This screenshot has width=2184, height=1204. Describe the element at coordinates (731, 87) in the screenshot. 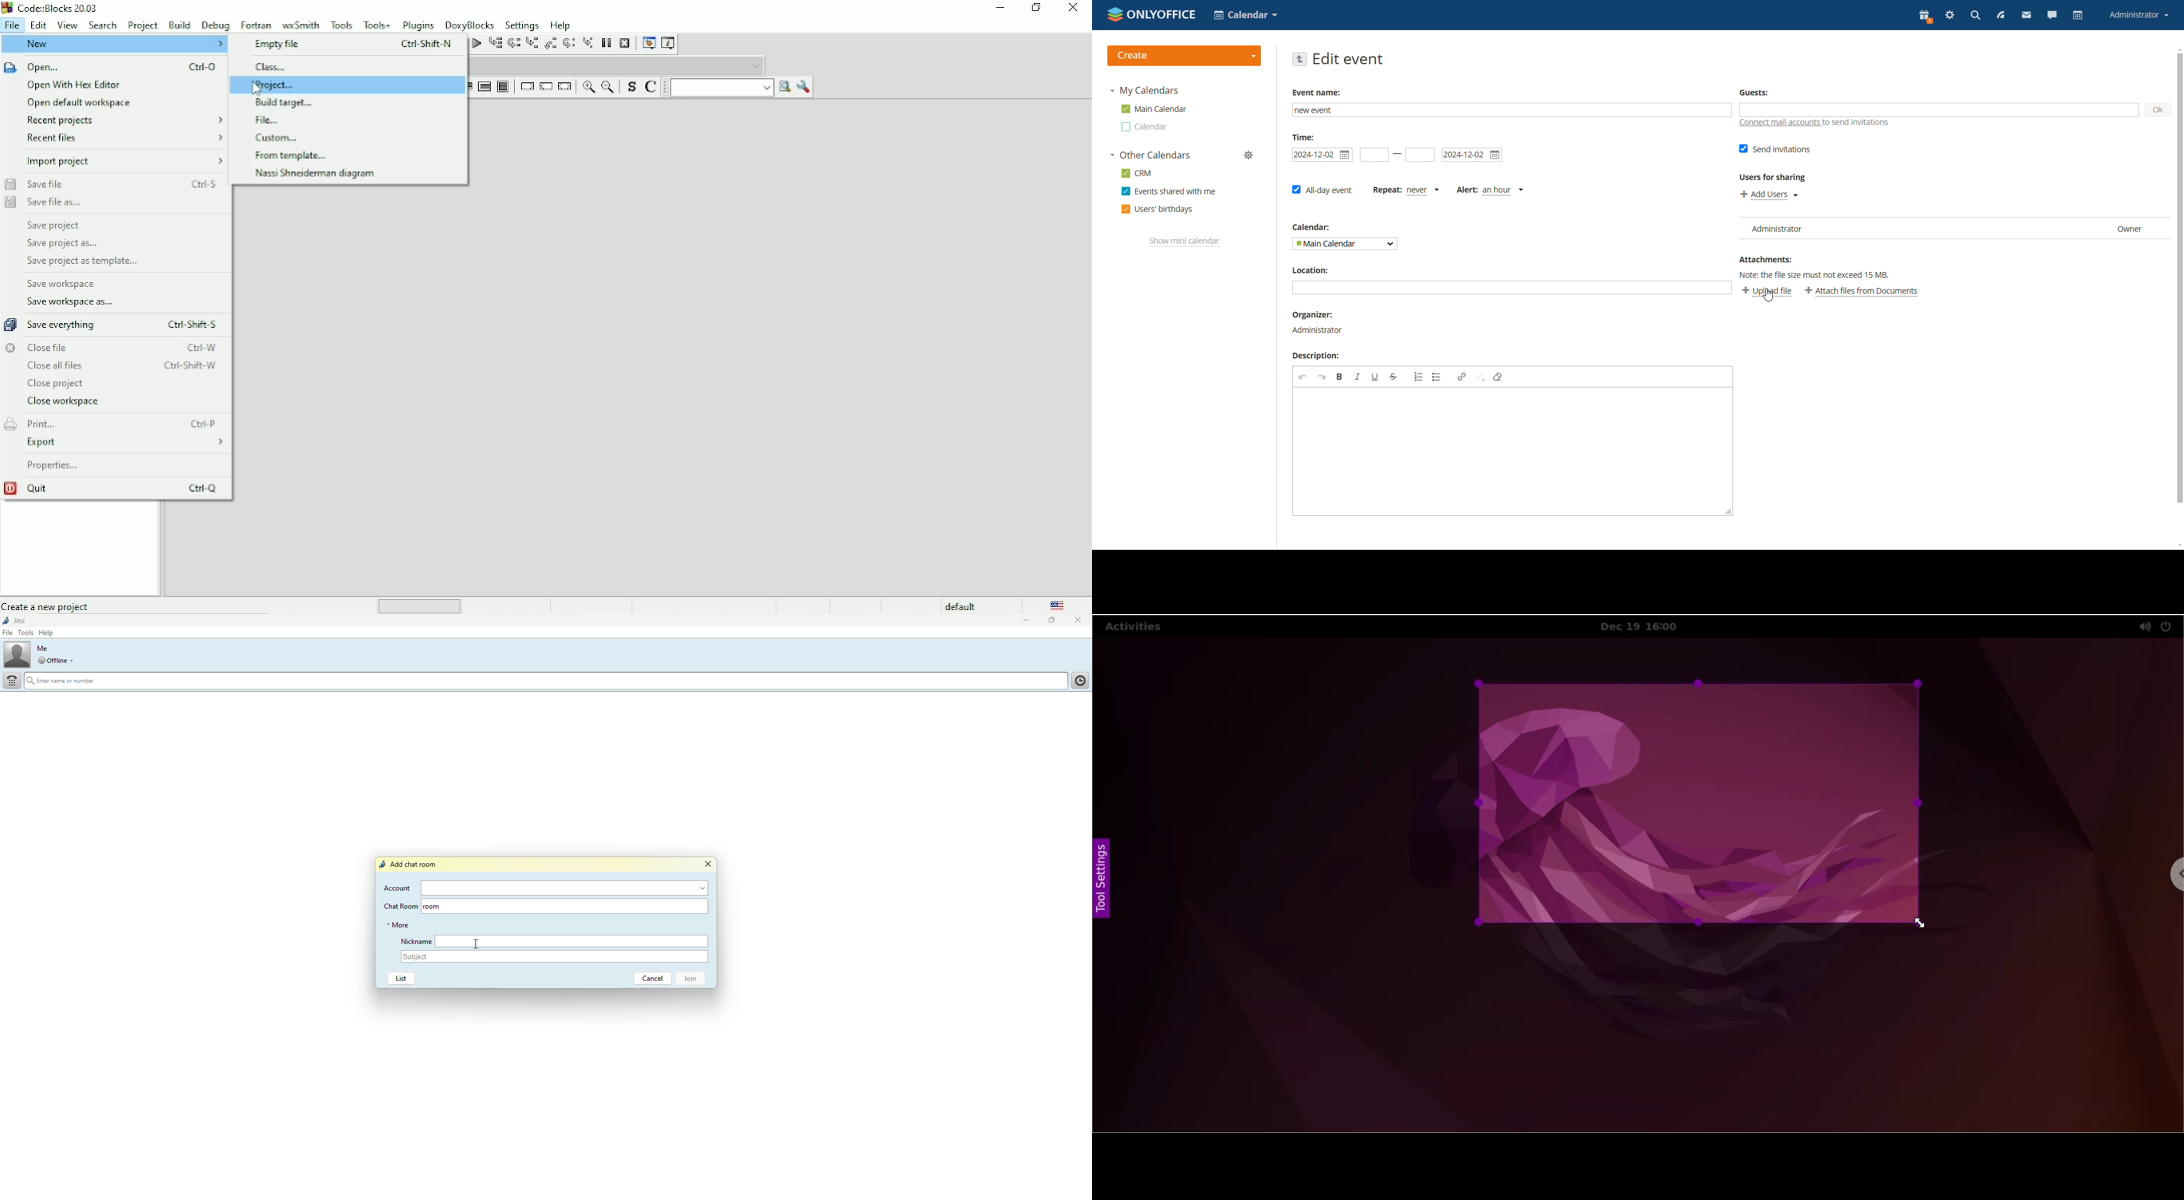

I see `Run search` at that location.